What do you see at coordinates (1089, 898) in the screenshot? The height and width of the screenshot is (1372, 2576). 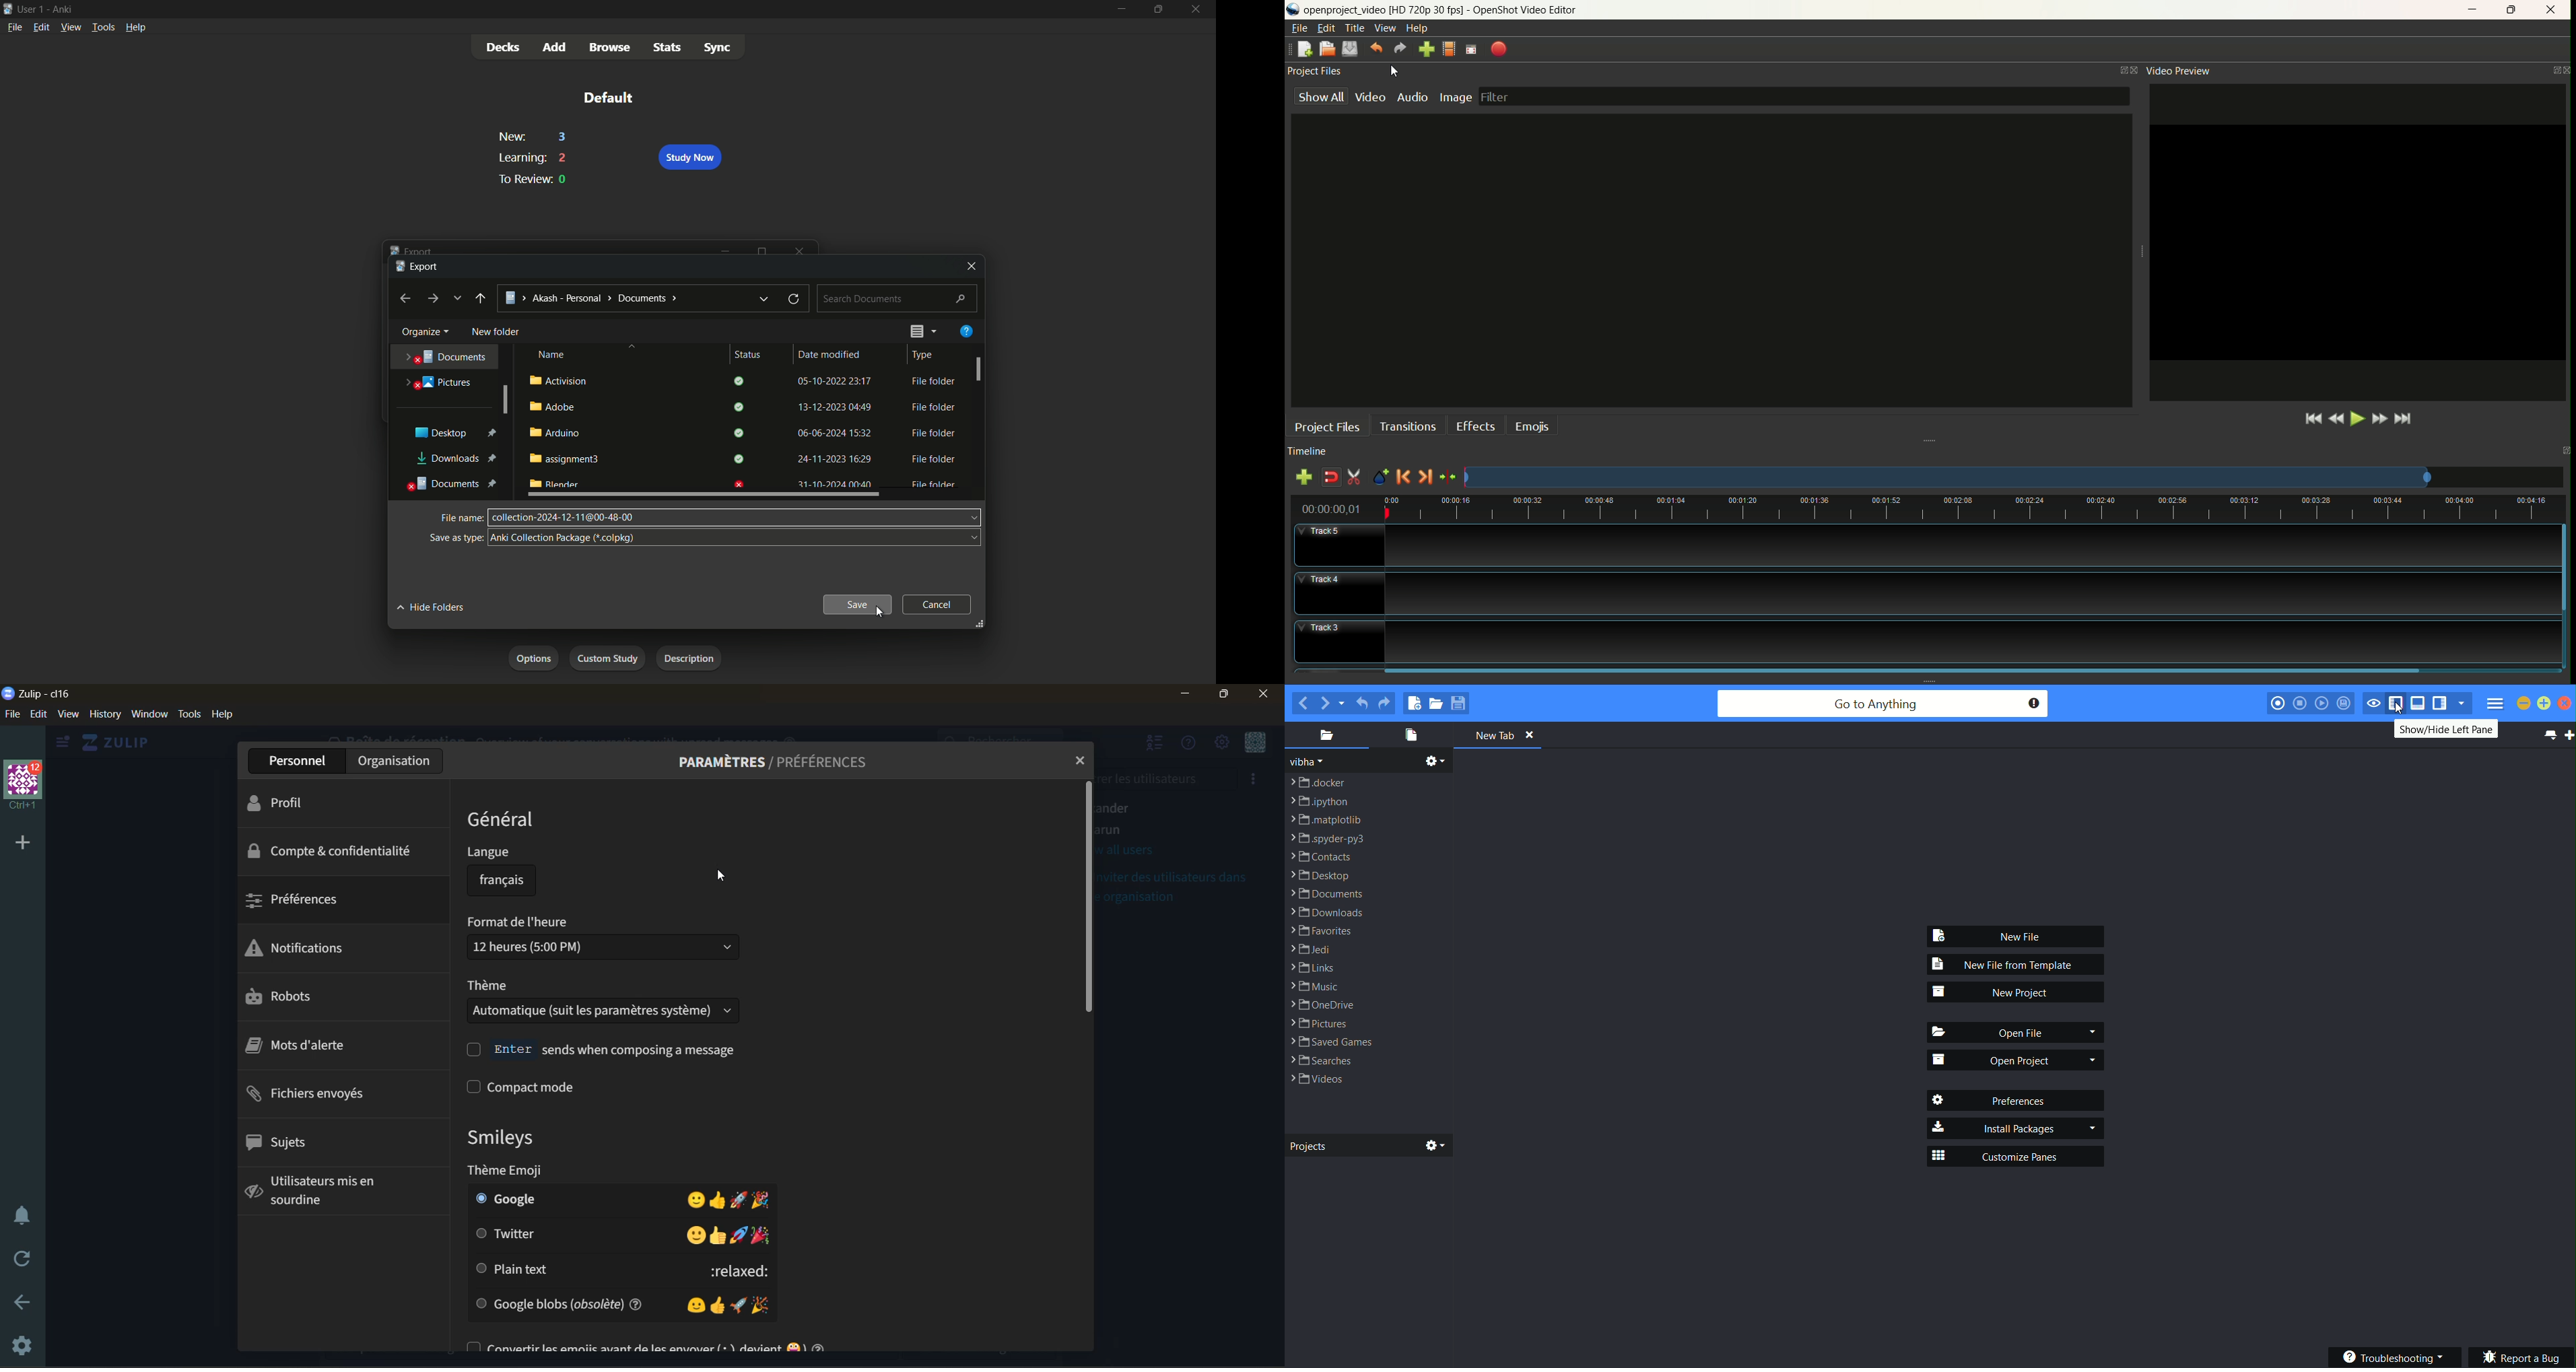 I see `vertical scroll bar` at bounding box center [1089, 898].